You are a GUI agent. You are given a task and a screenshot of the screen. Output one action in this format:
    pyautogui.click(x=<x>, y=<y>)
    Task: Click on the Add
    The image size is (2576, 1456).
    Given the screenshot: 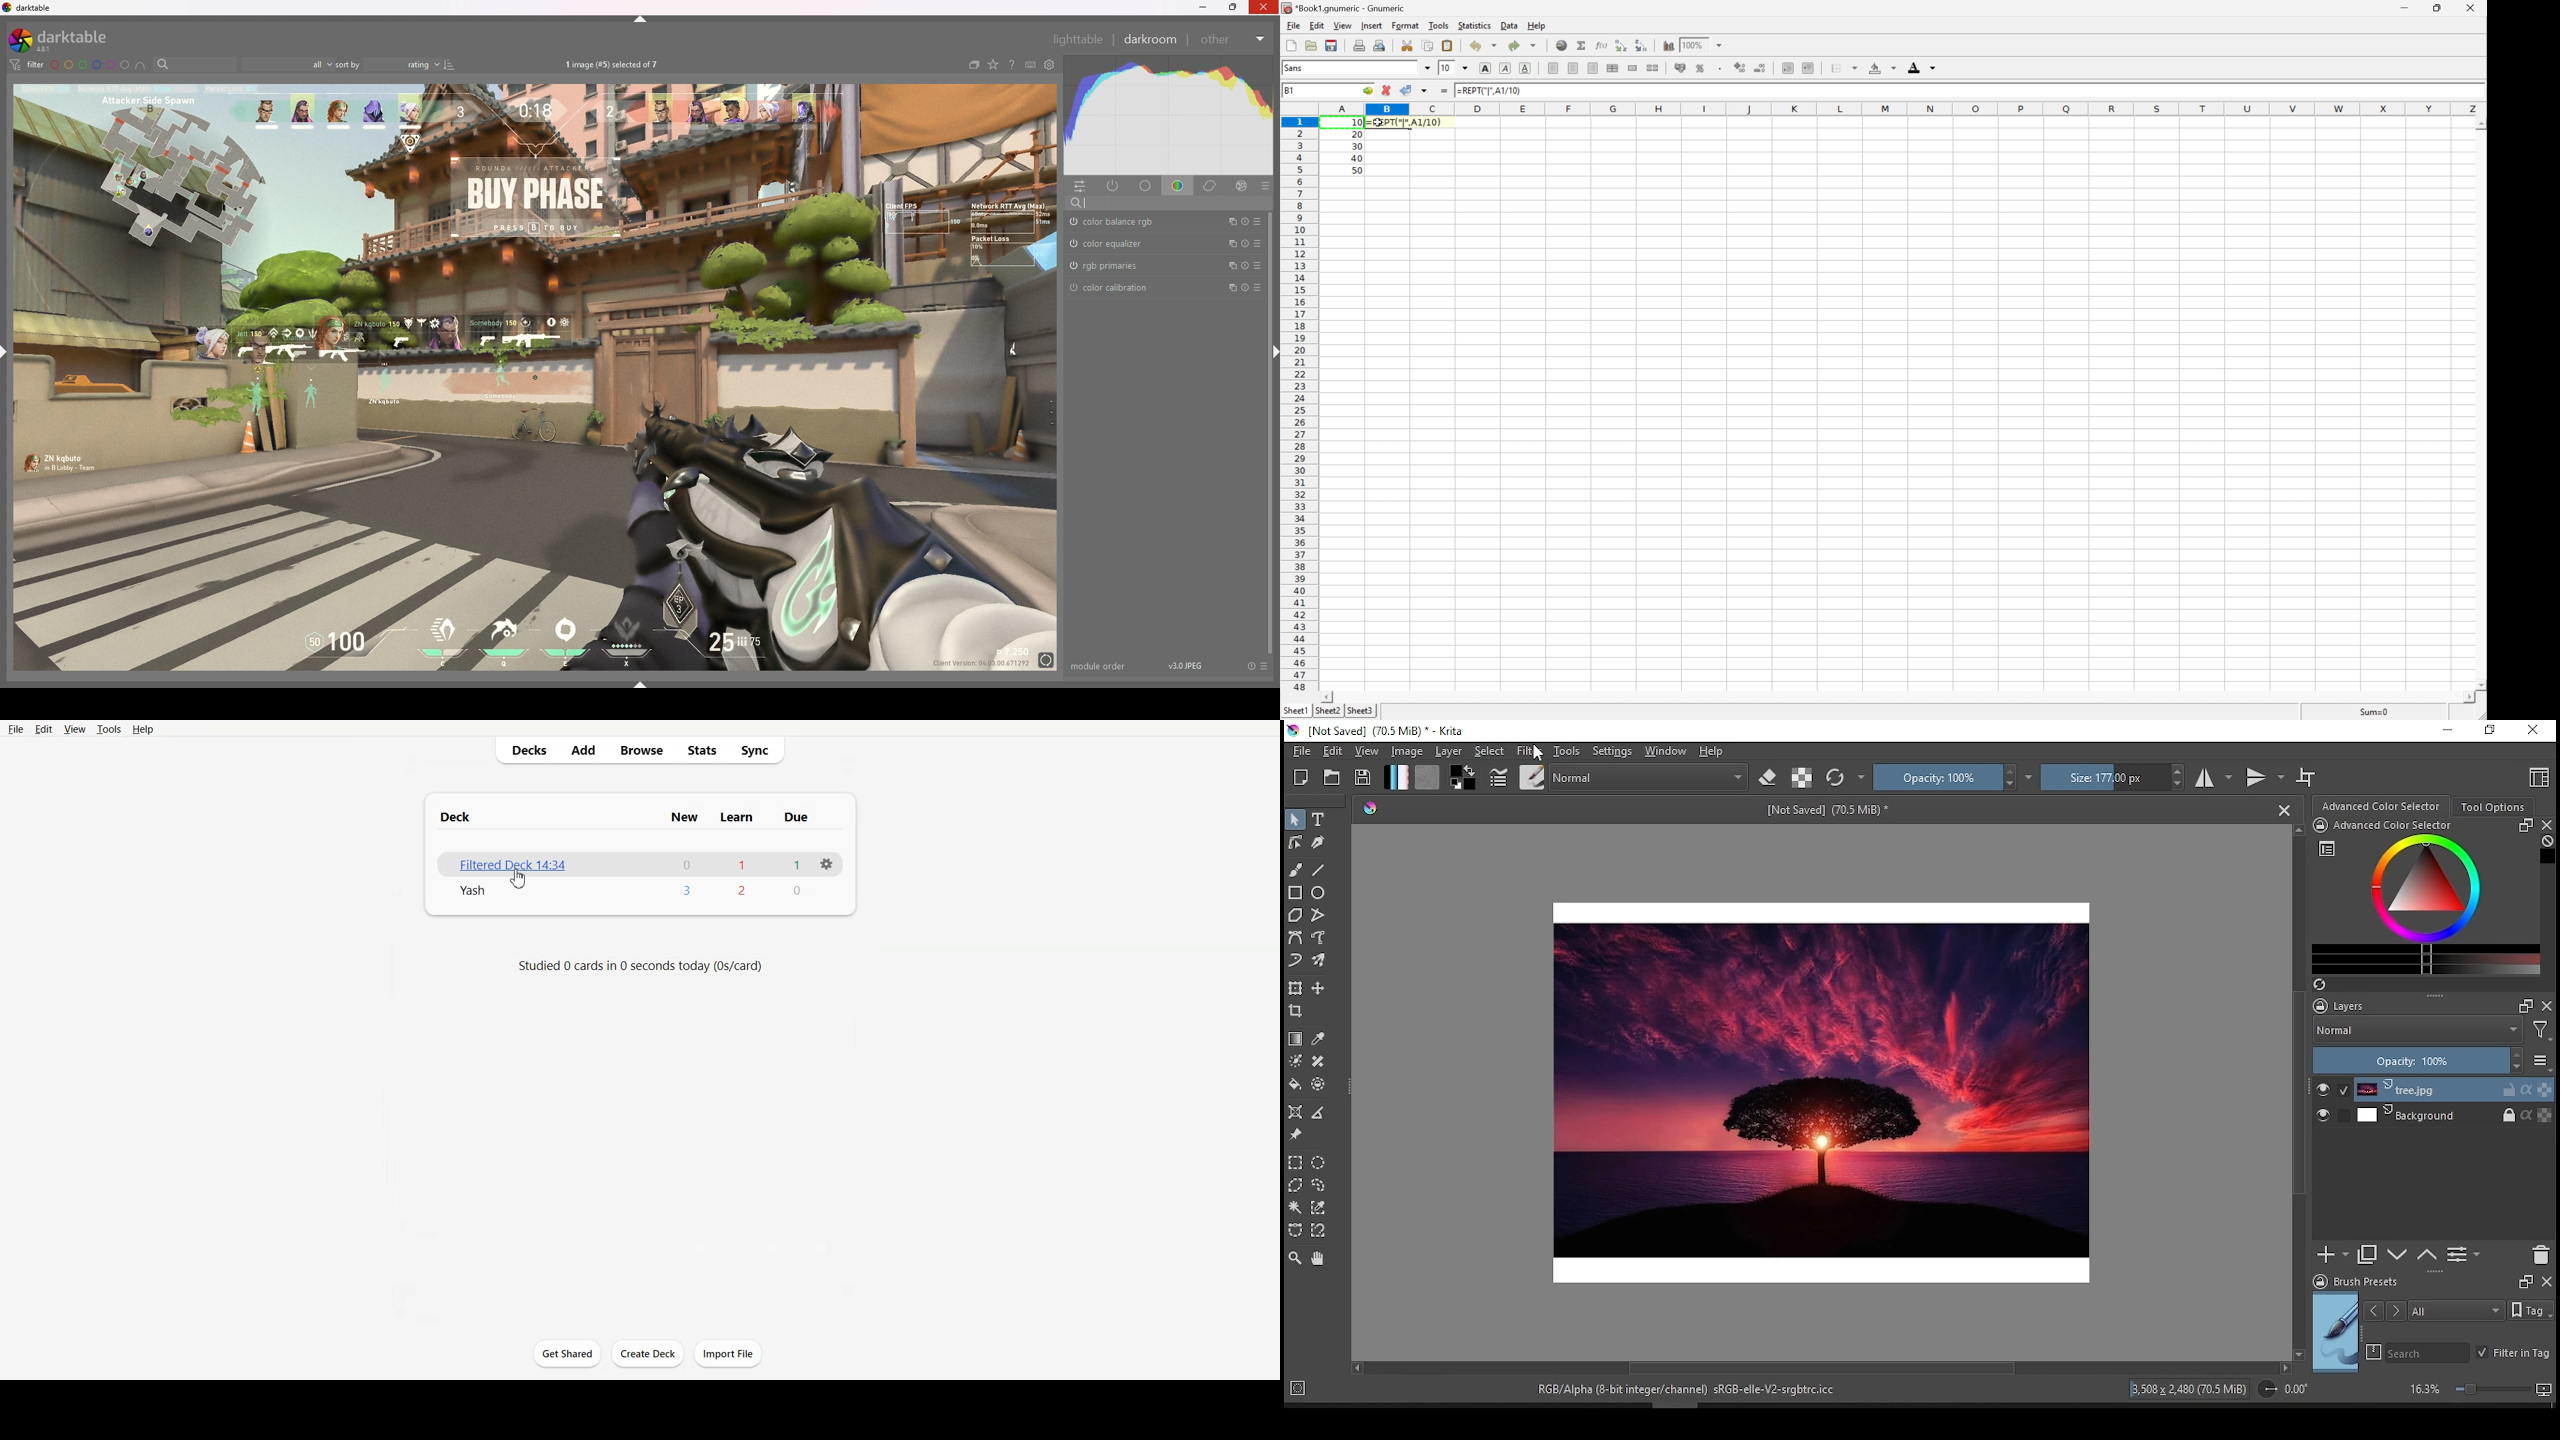 What is the action you would take?
    pyautogui.click(x=583, y=751)
    